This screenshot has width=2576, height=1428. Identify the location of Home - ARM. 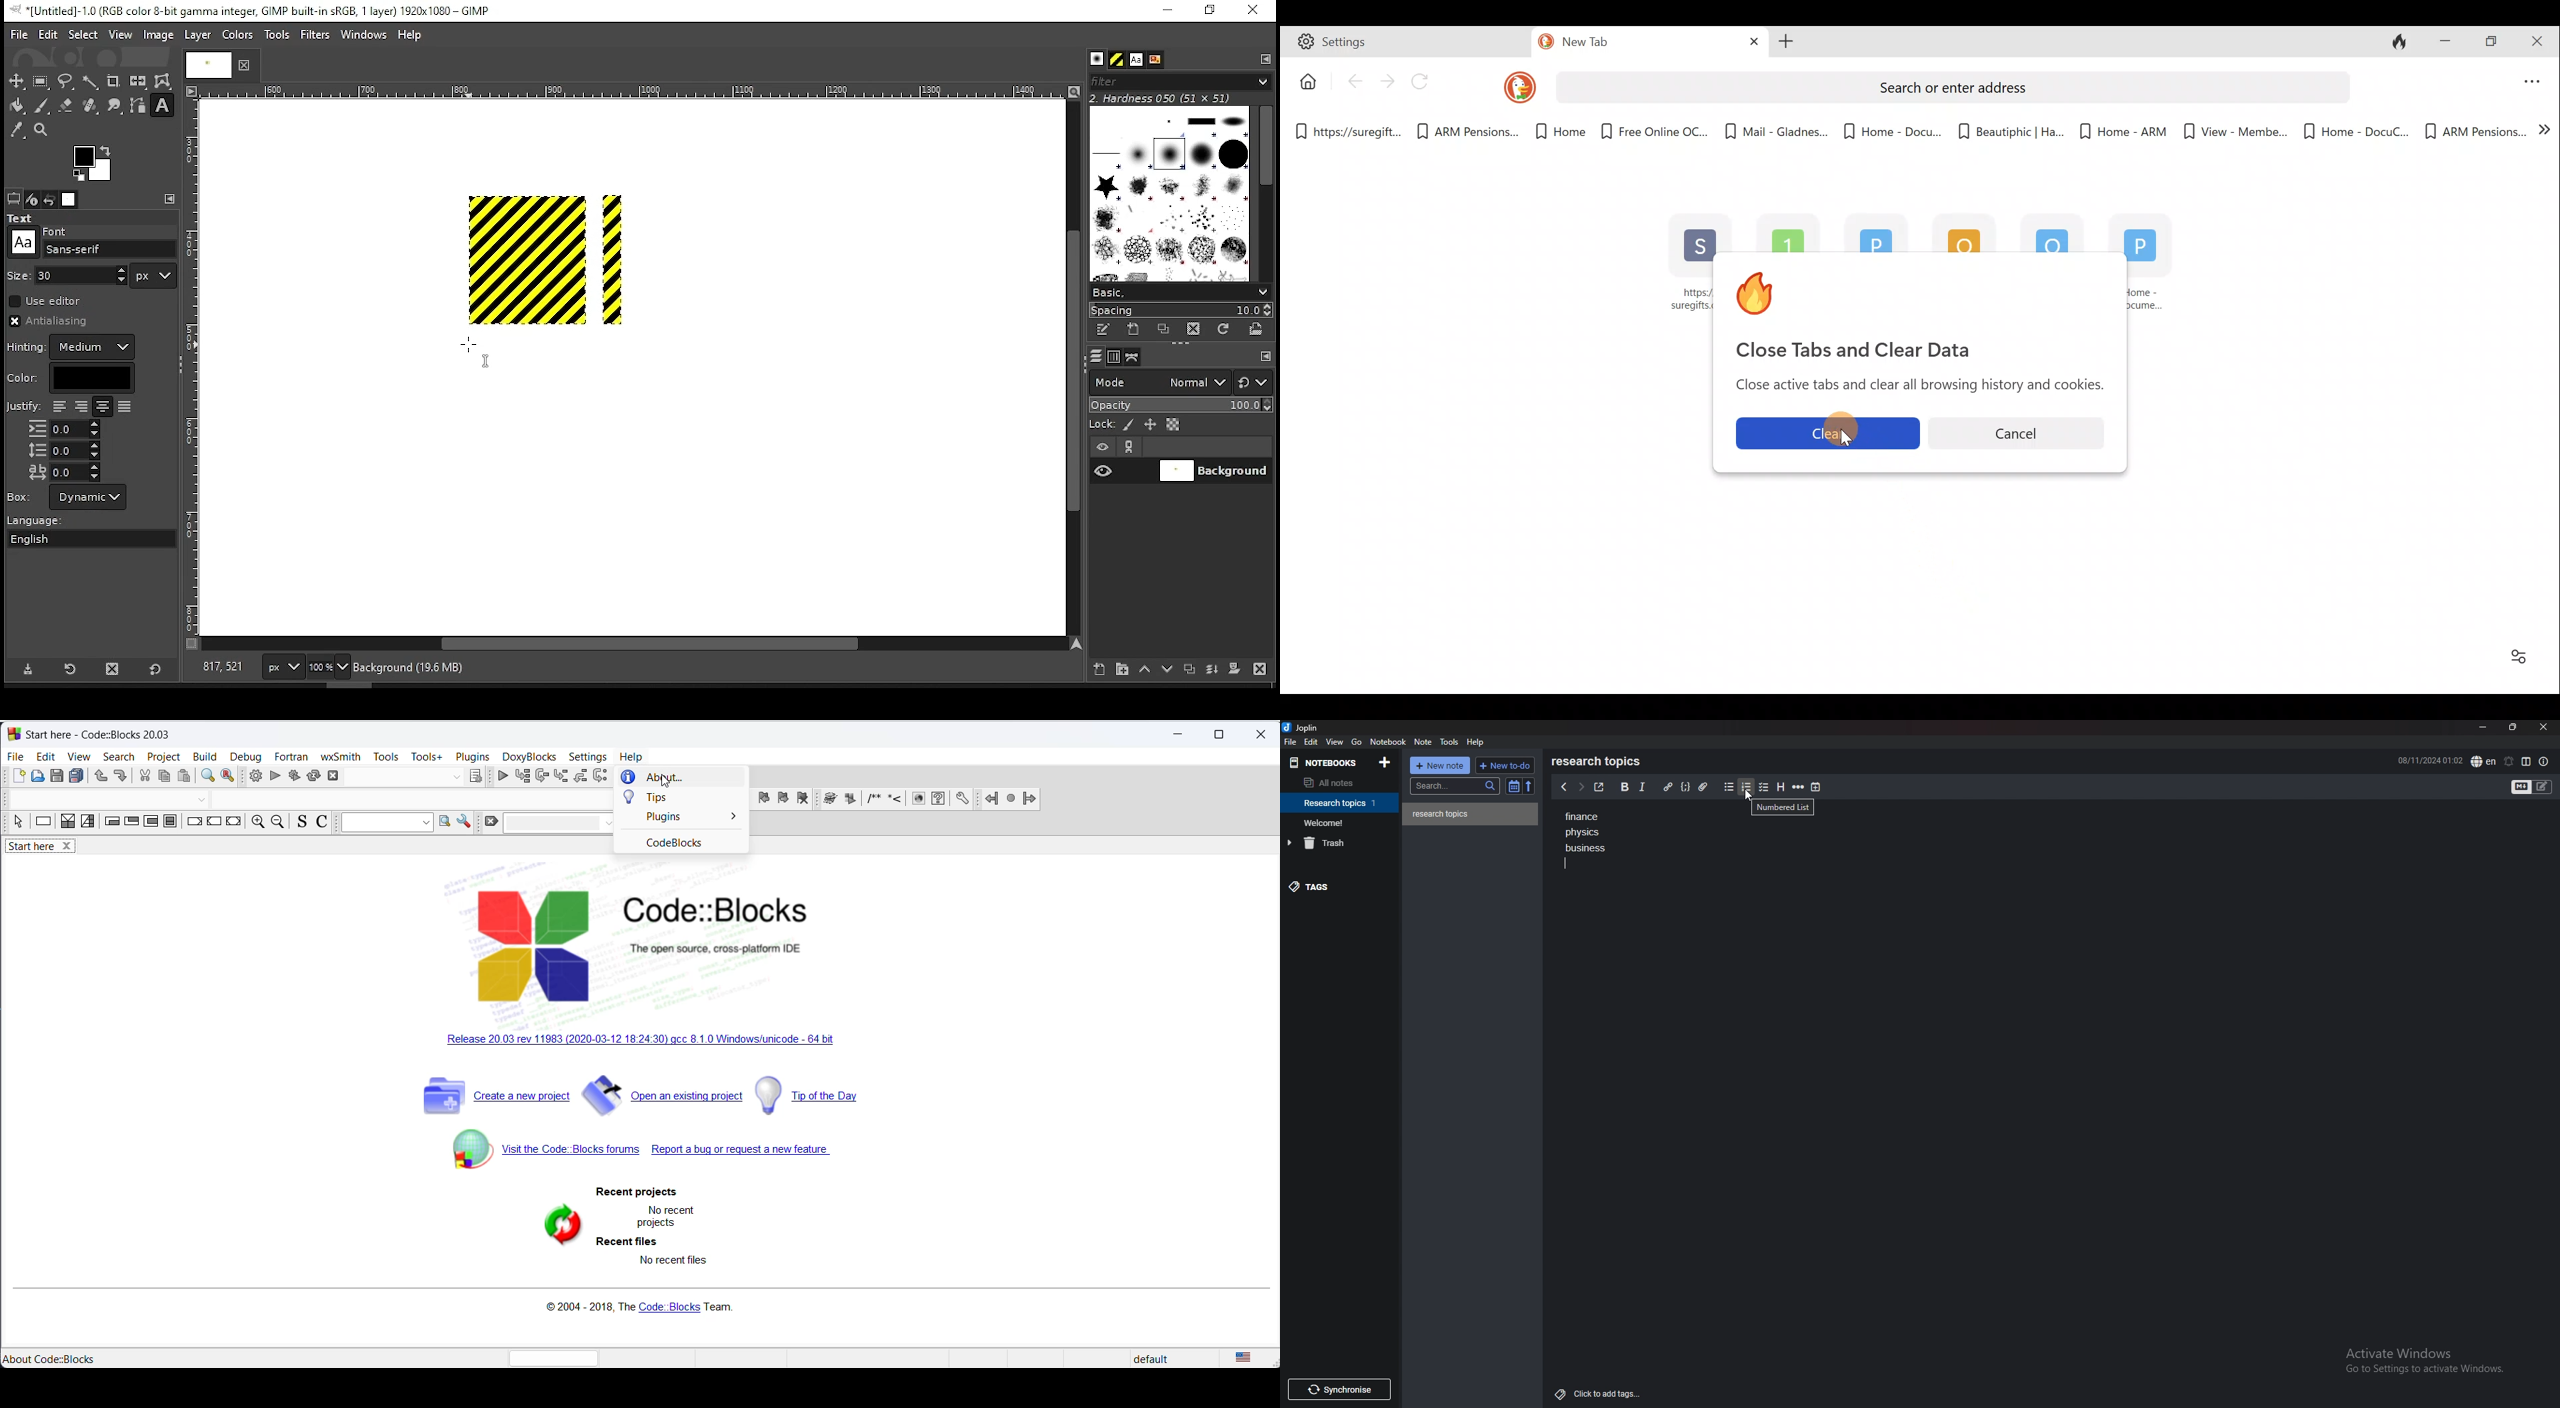
(2115, 127).